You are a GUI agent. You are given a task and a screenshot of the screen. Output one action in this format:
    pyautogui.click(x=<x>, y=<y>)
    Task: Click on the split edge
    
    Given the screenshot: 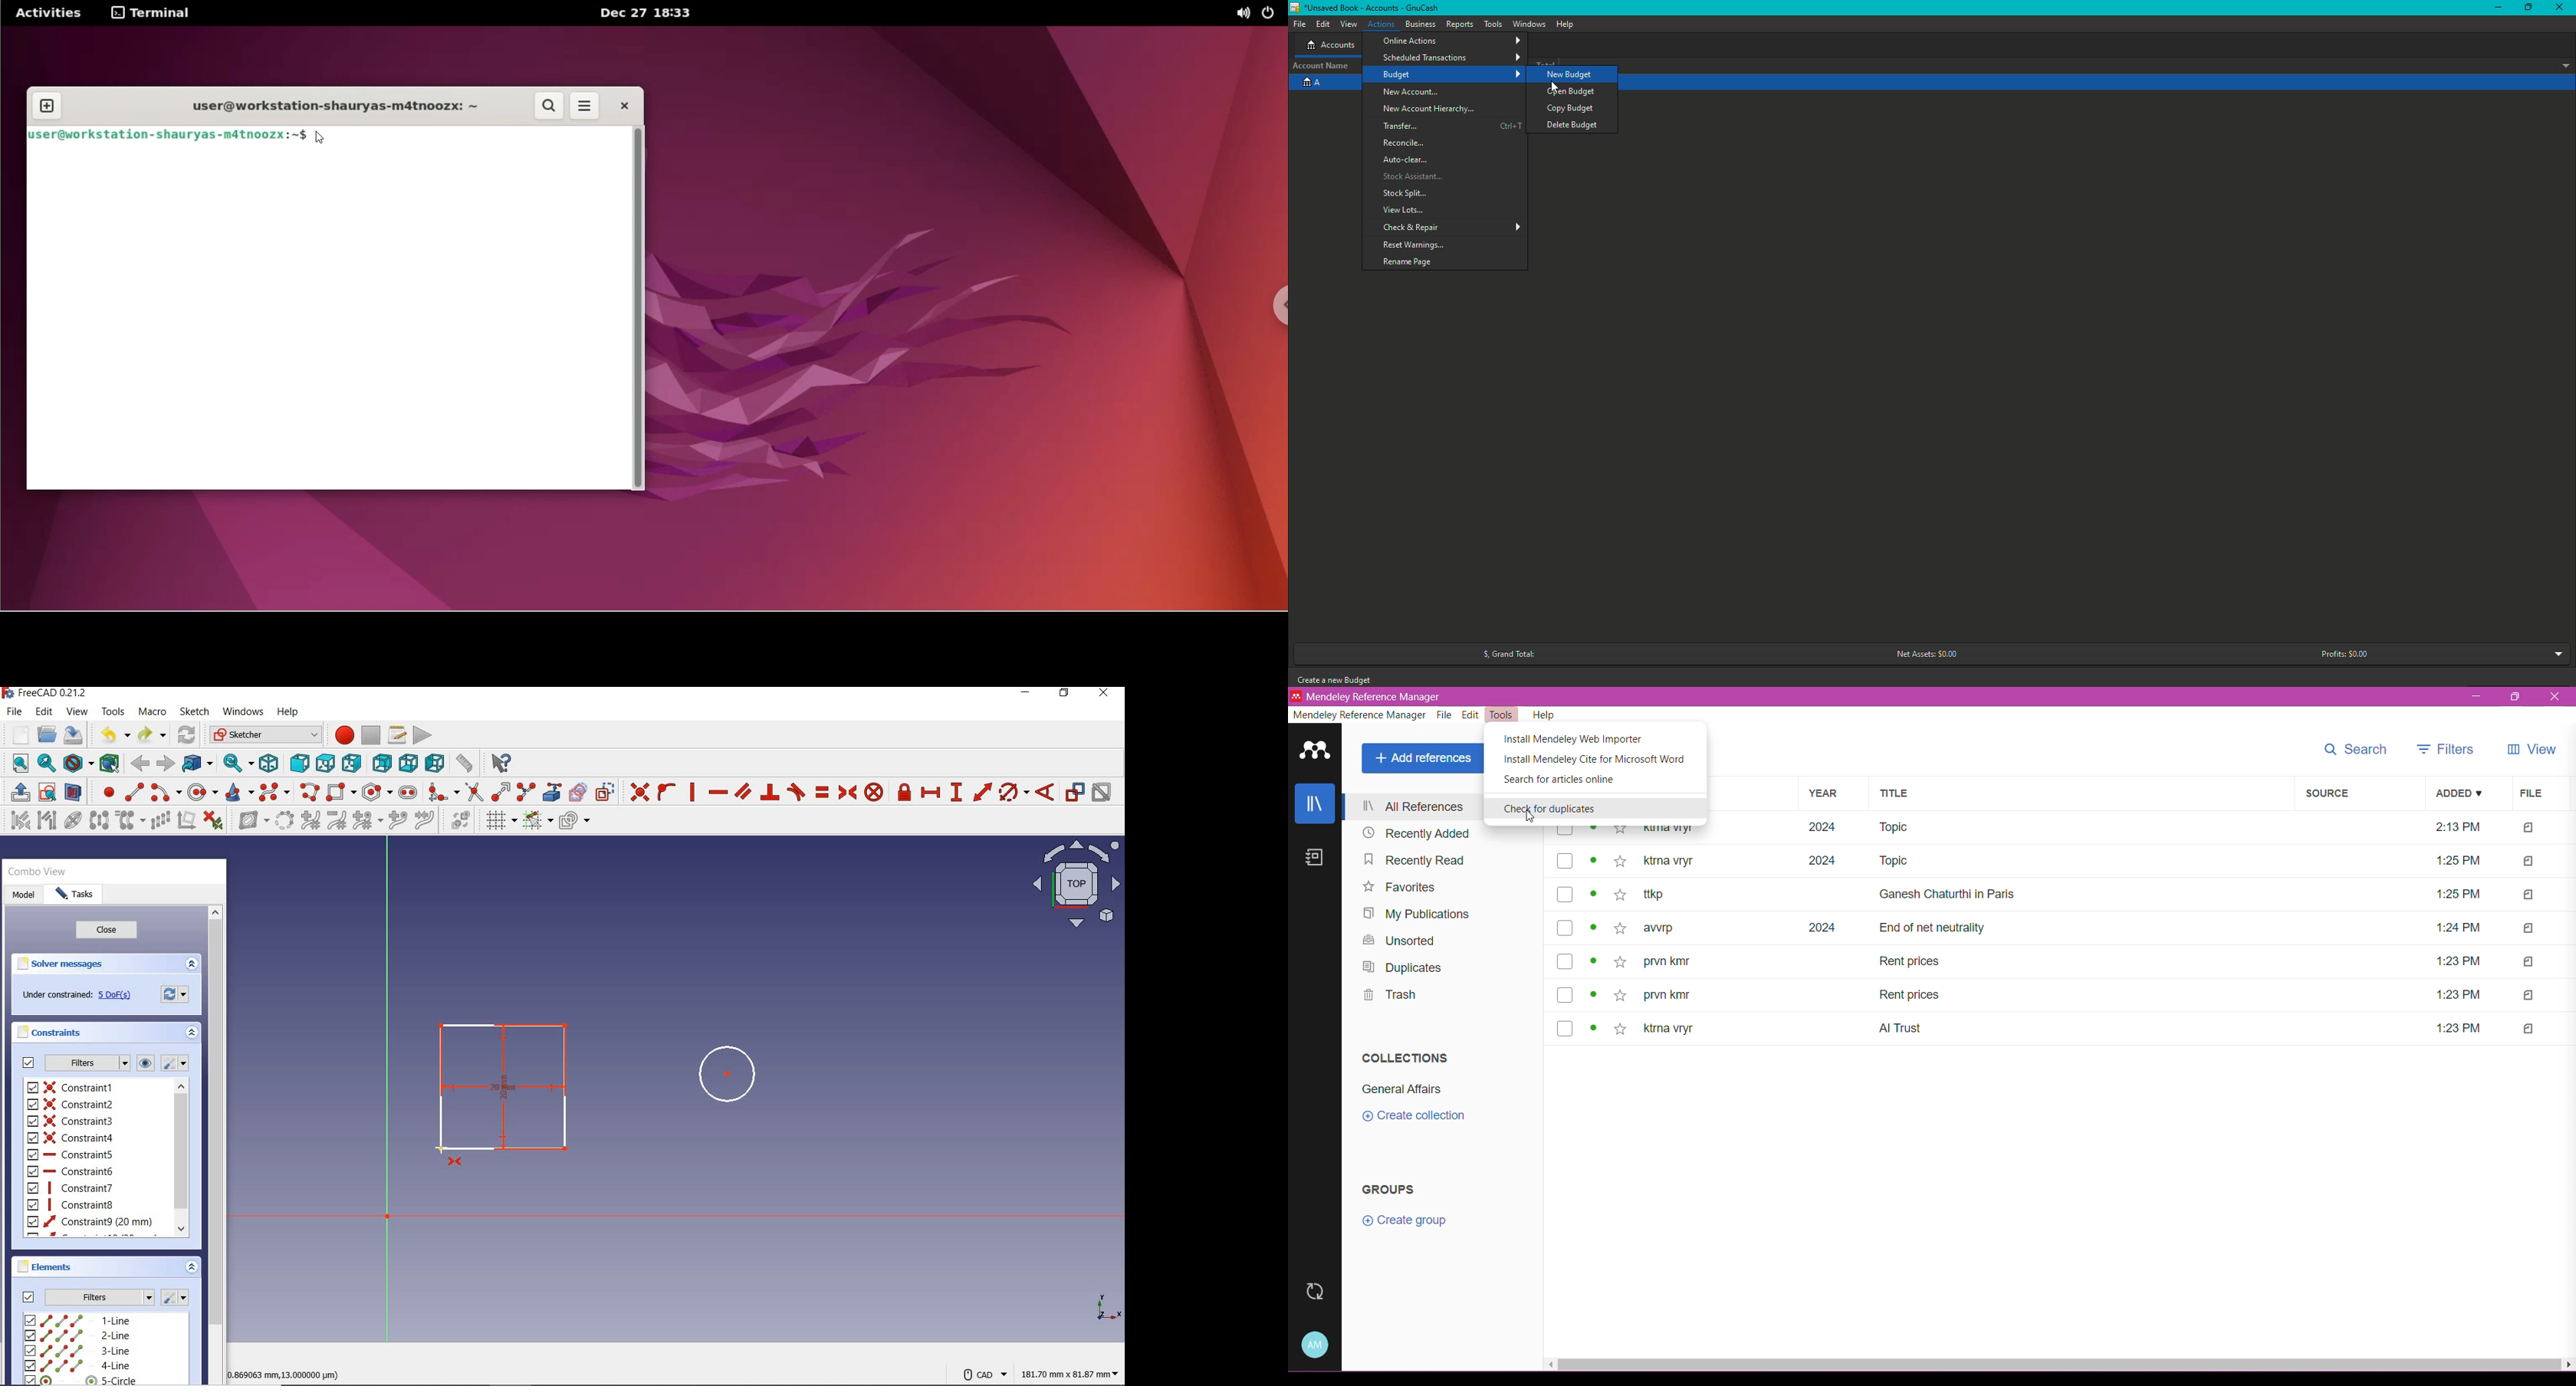 What is the action you would take?
    pyautogui.click(x=526, y=791)
    